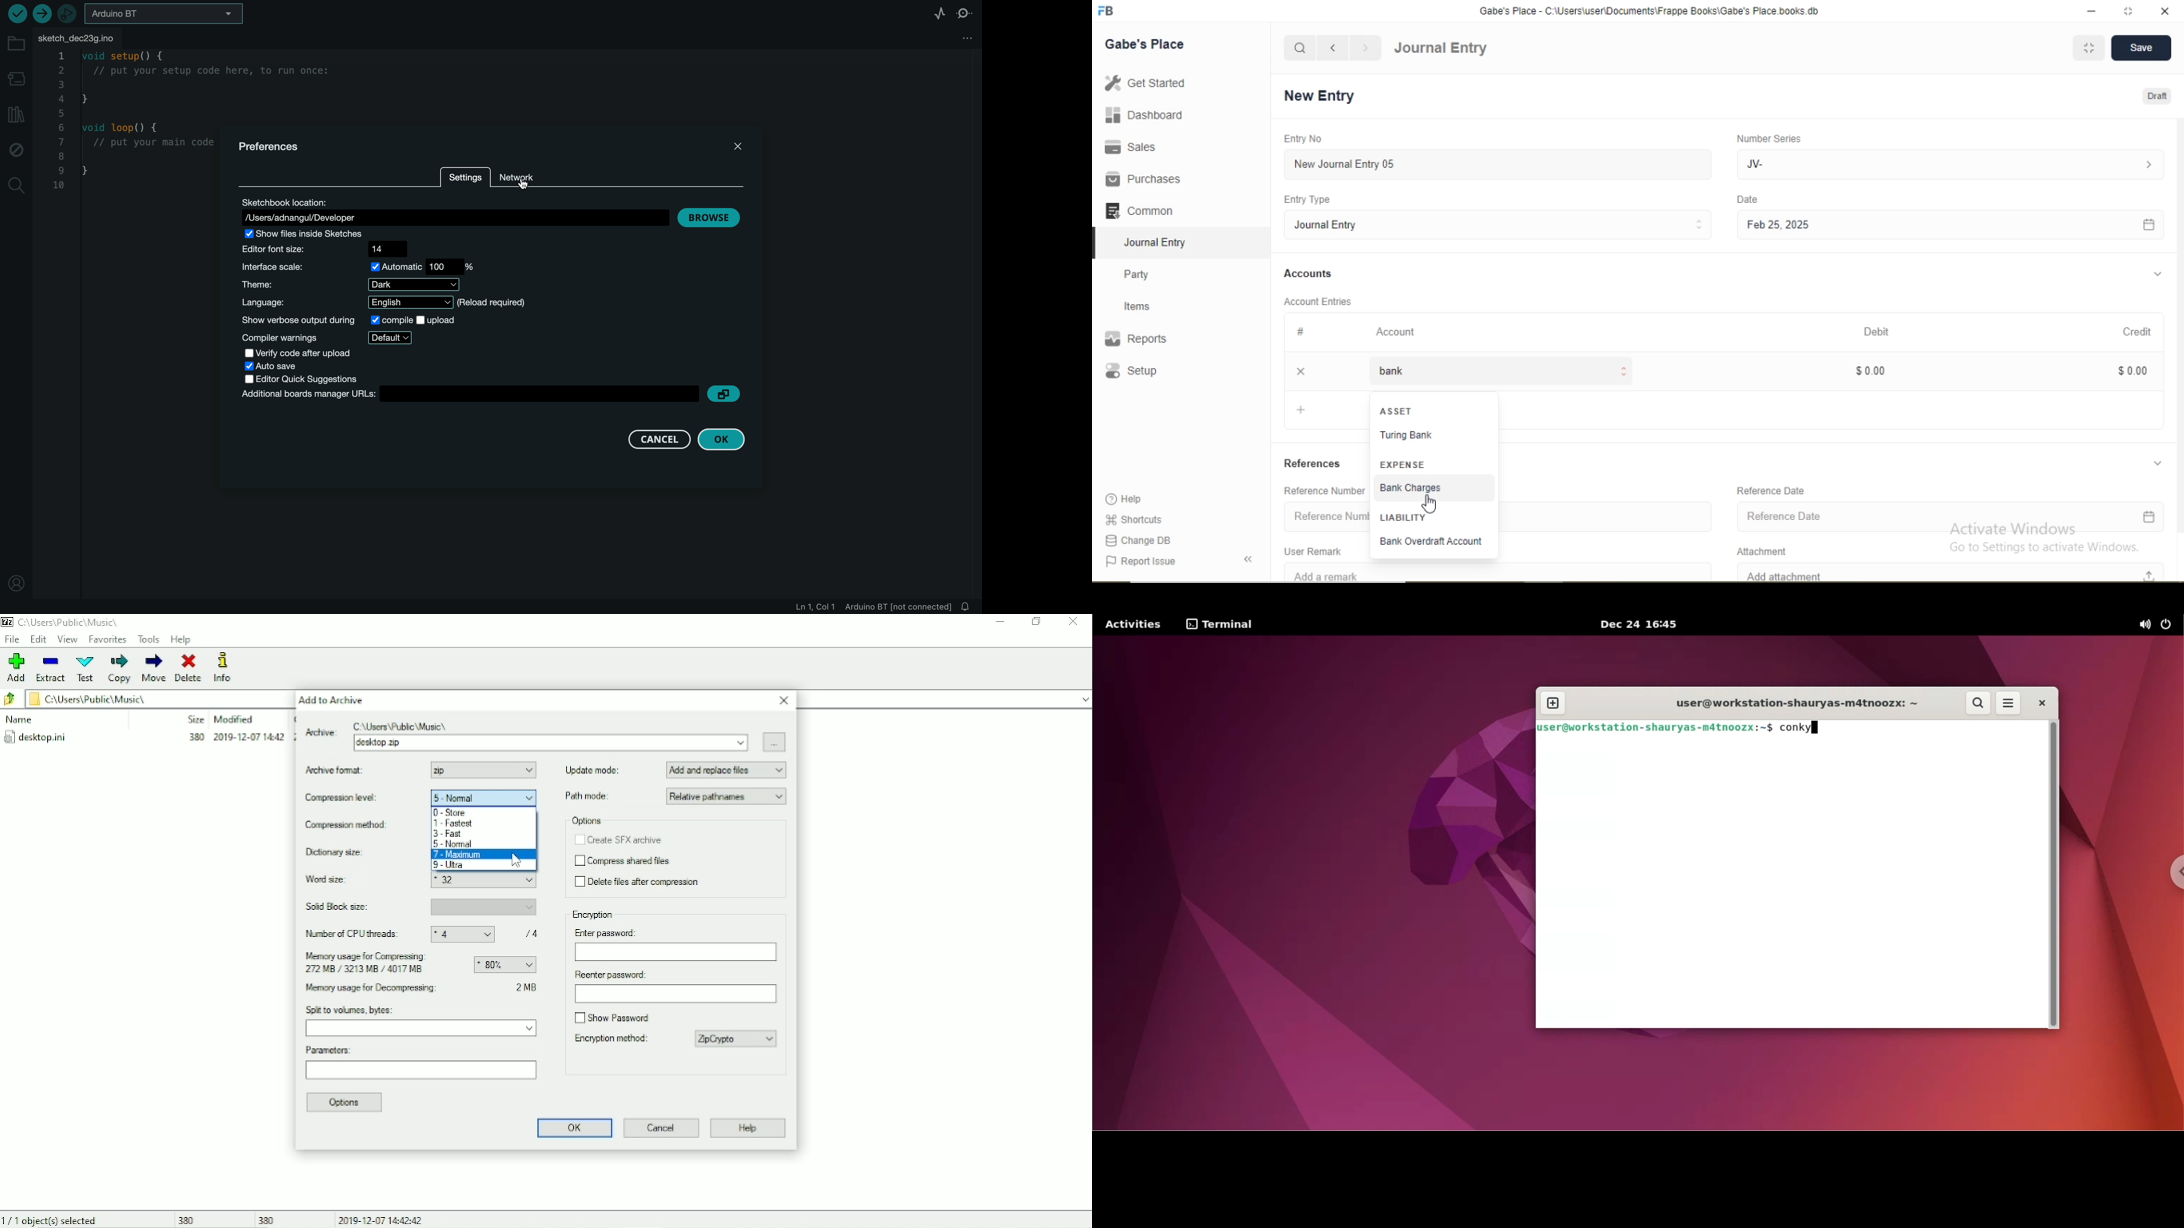 This screenshot has height=1232, width=2184. What do you see at coordinates (776, 742) in the screenshot?
I see `Browse` at bounding box center [776, 742].